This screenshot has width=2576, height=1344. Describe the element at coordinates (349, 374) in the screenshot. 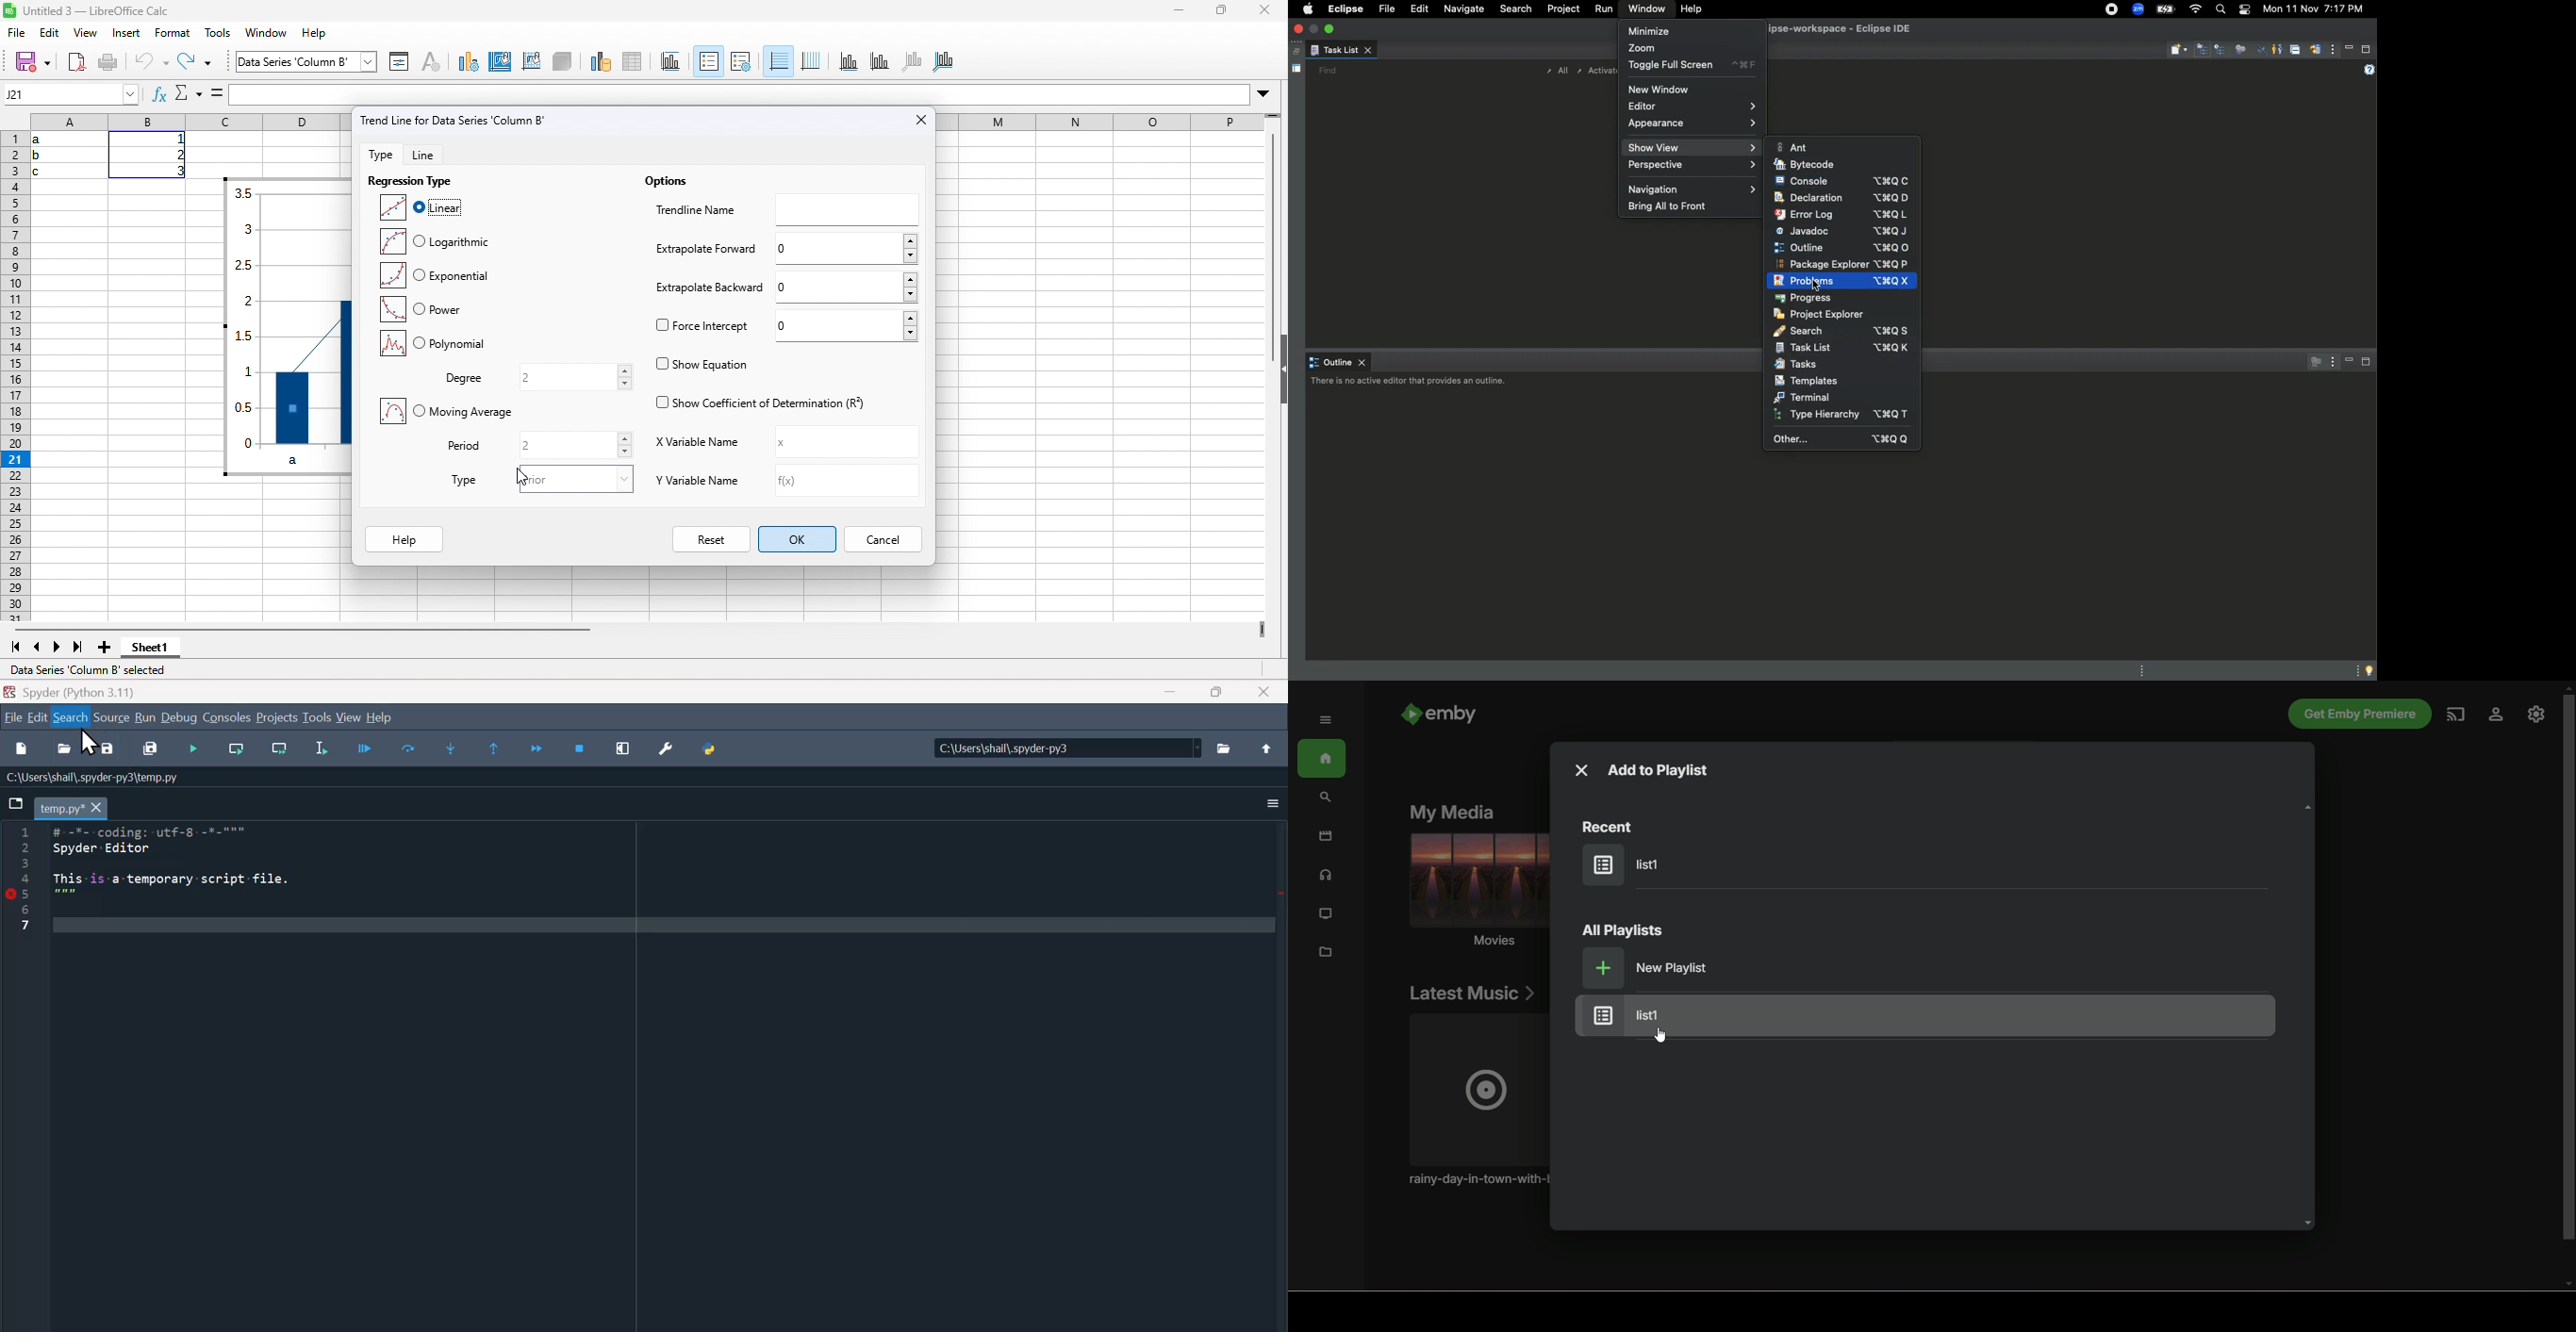

I see `data point 2` at that location.